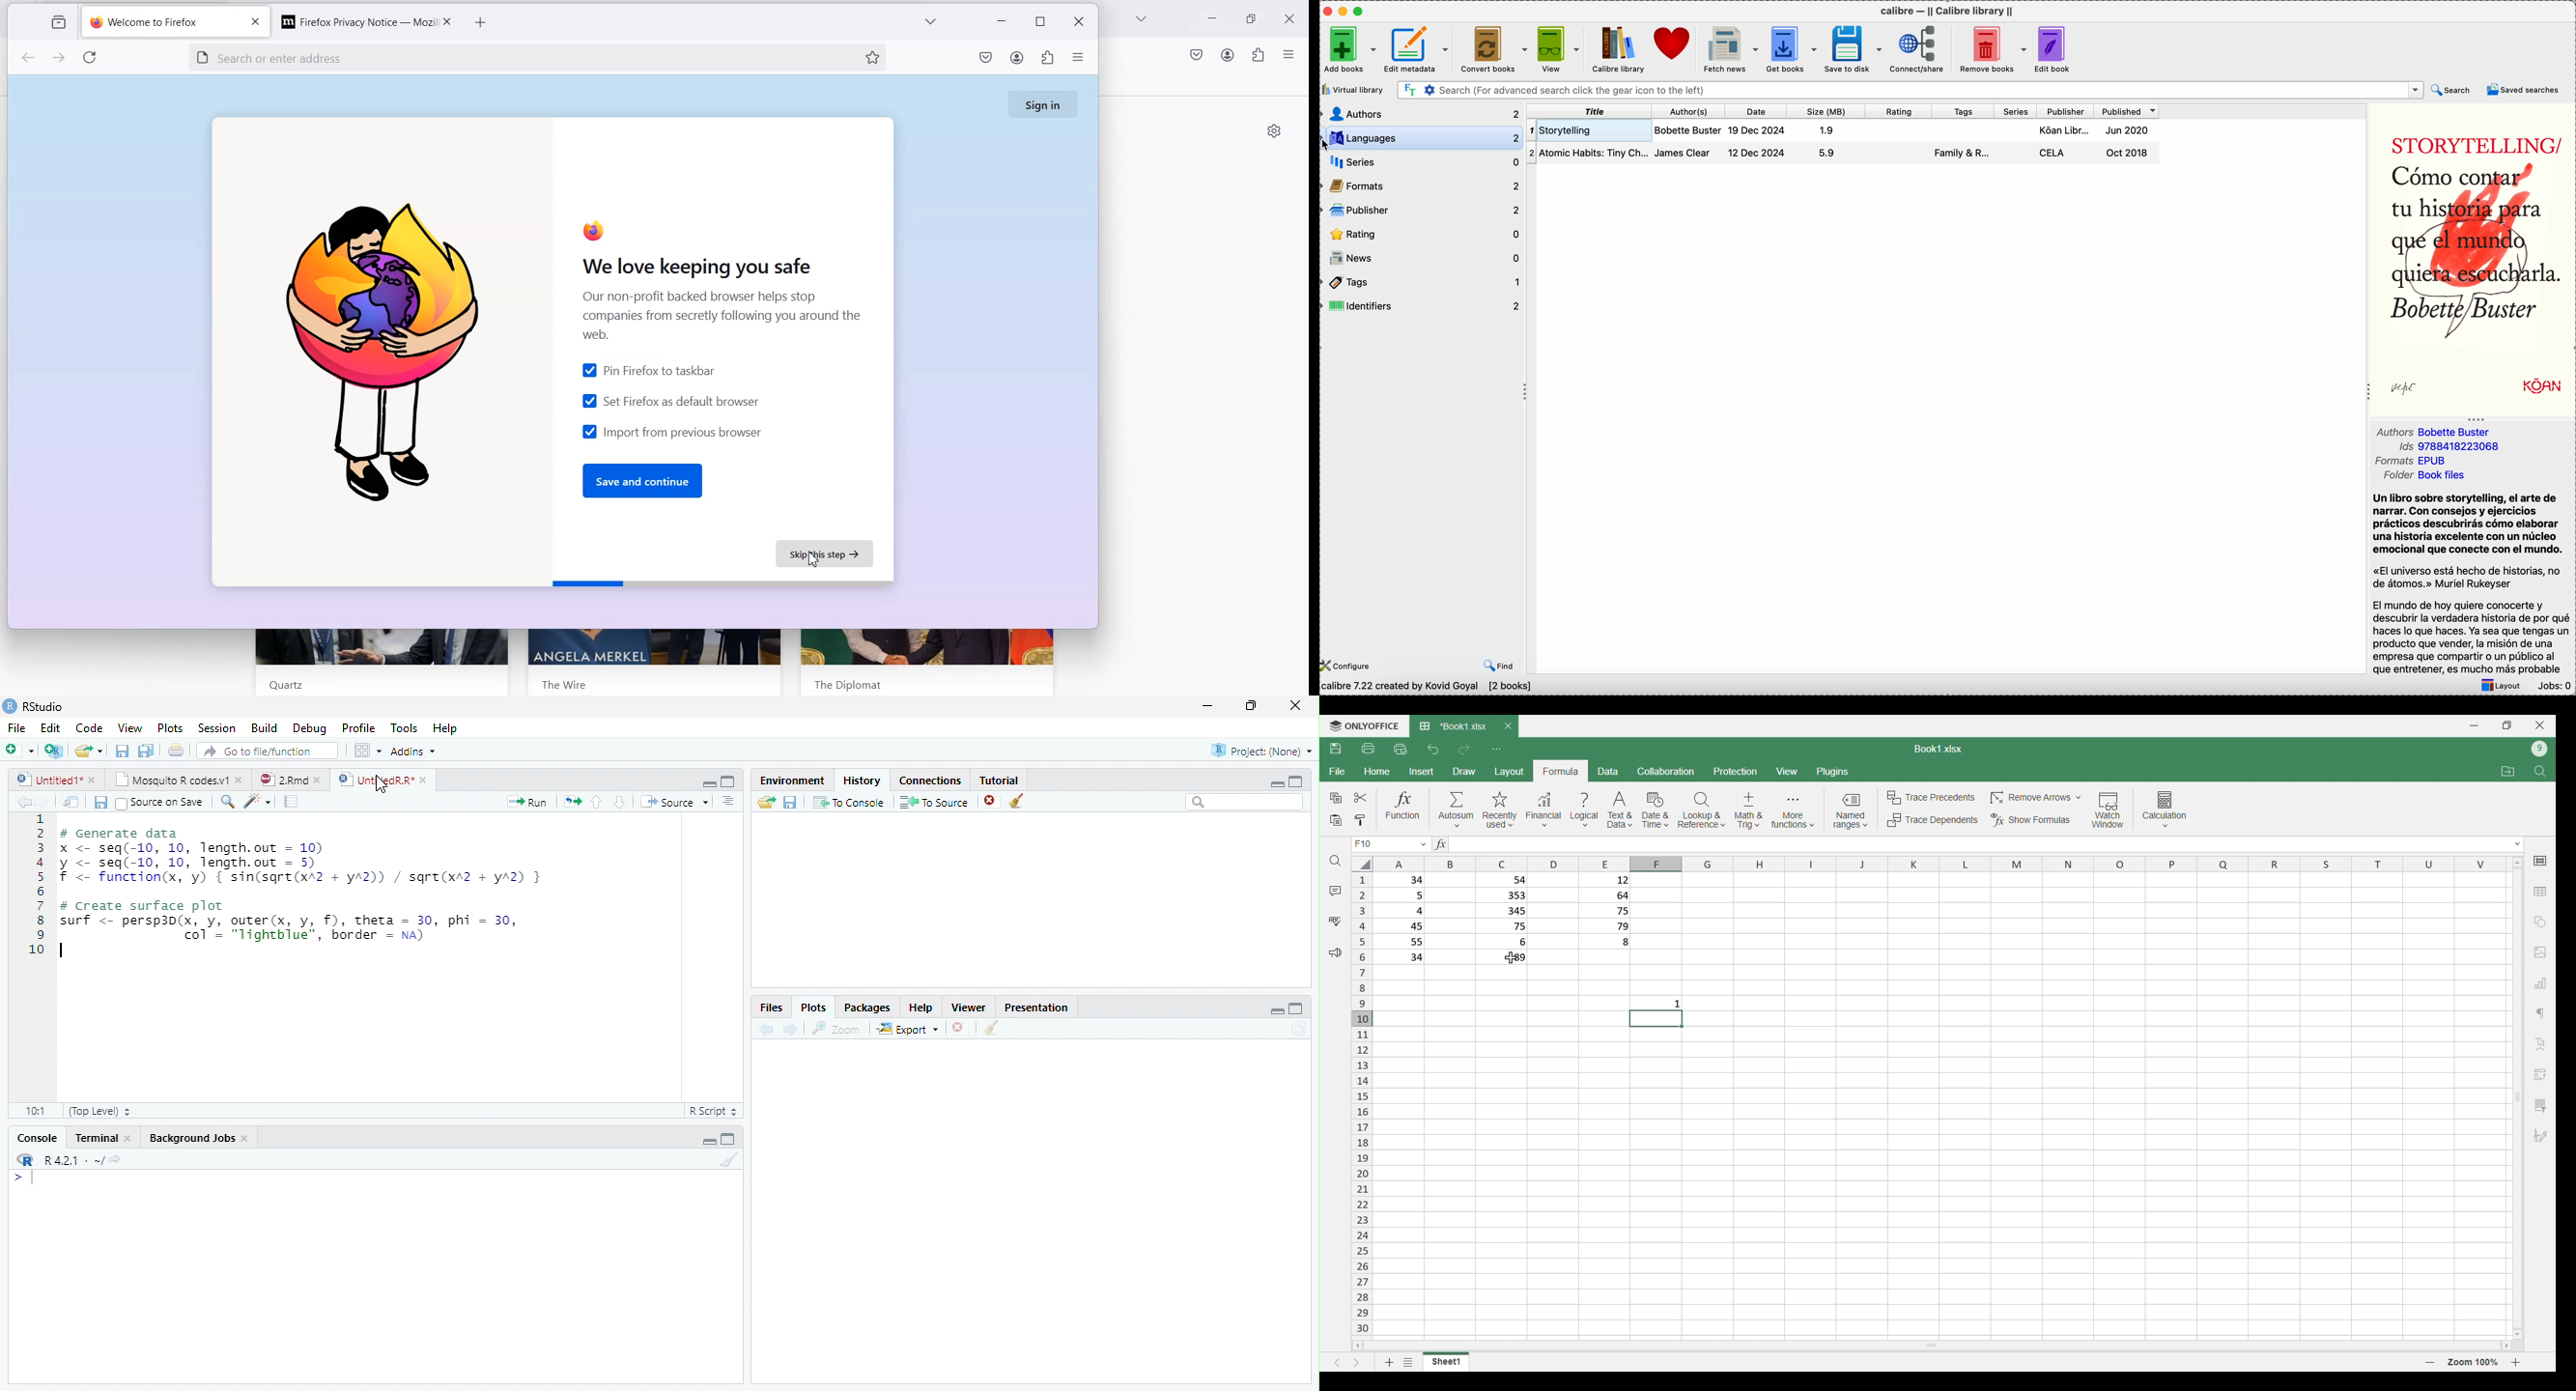  I want to click on To Console, so click(849, 802).